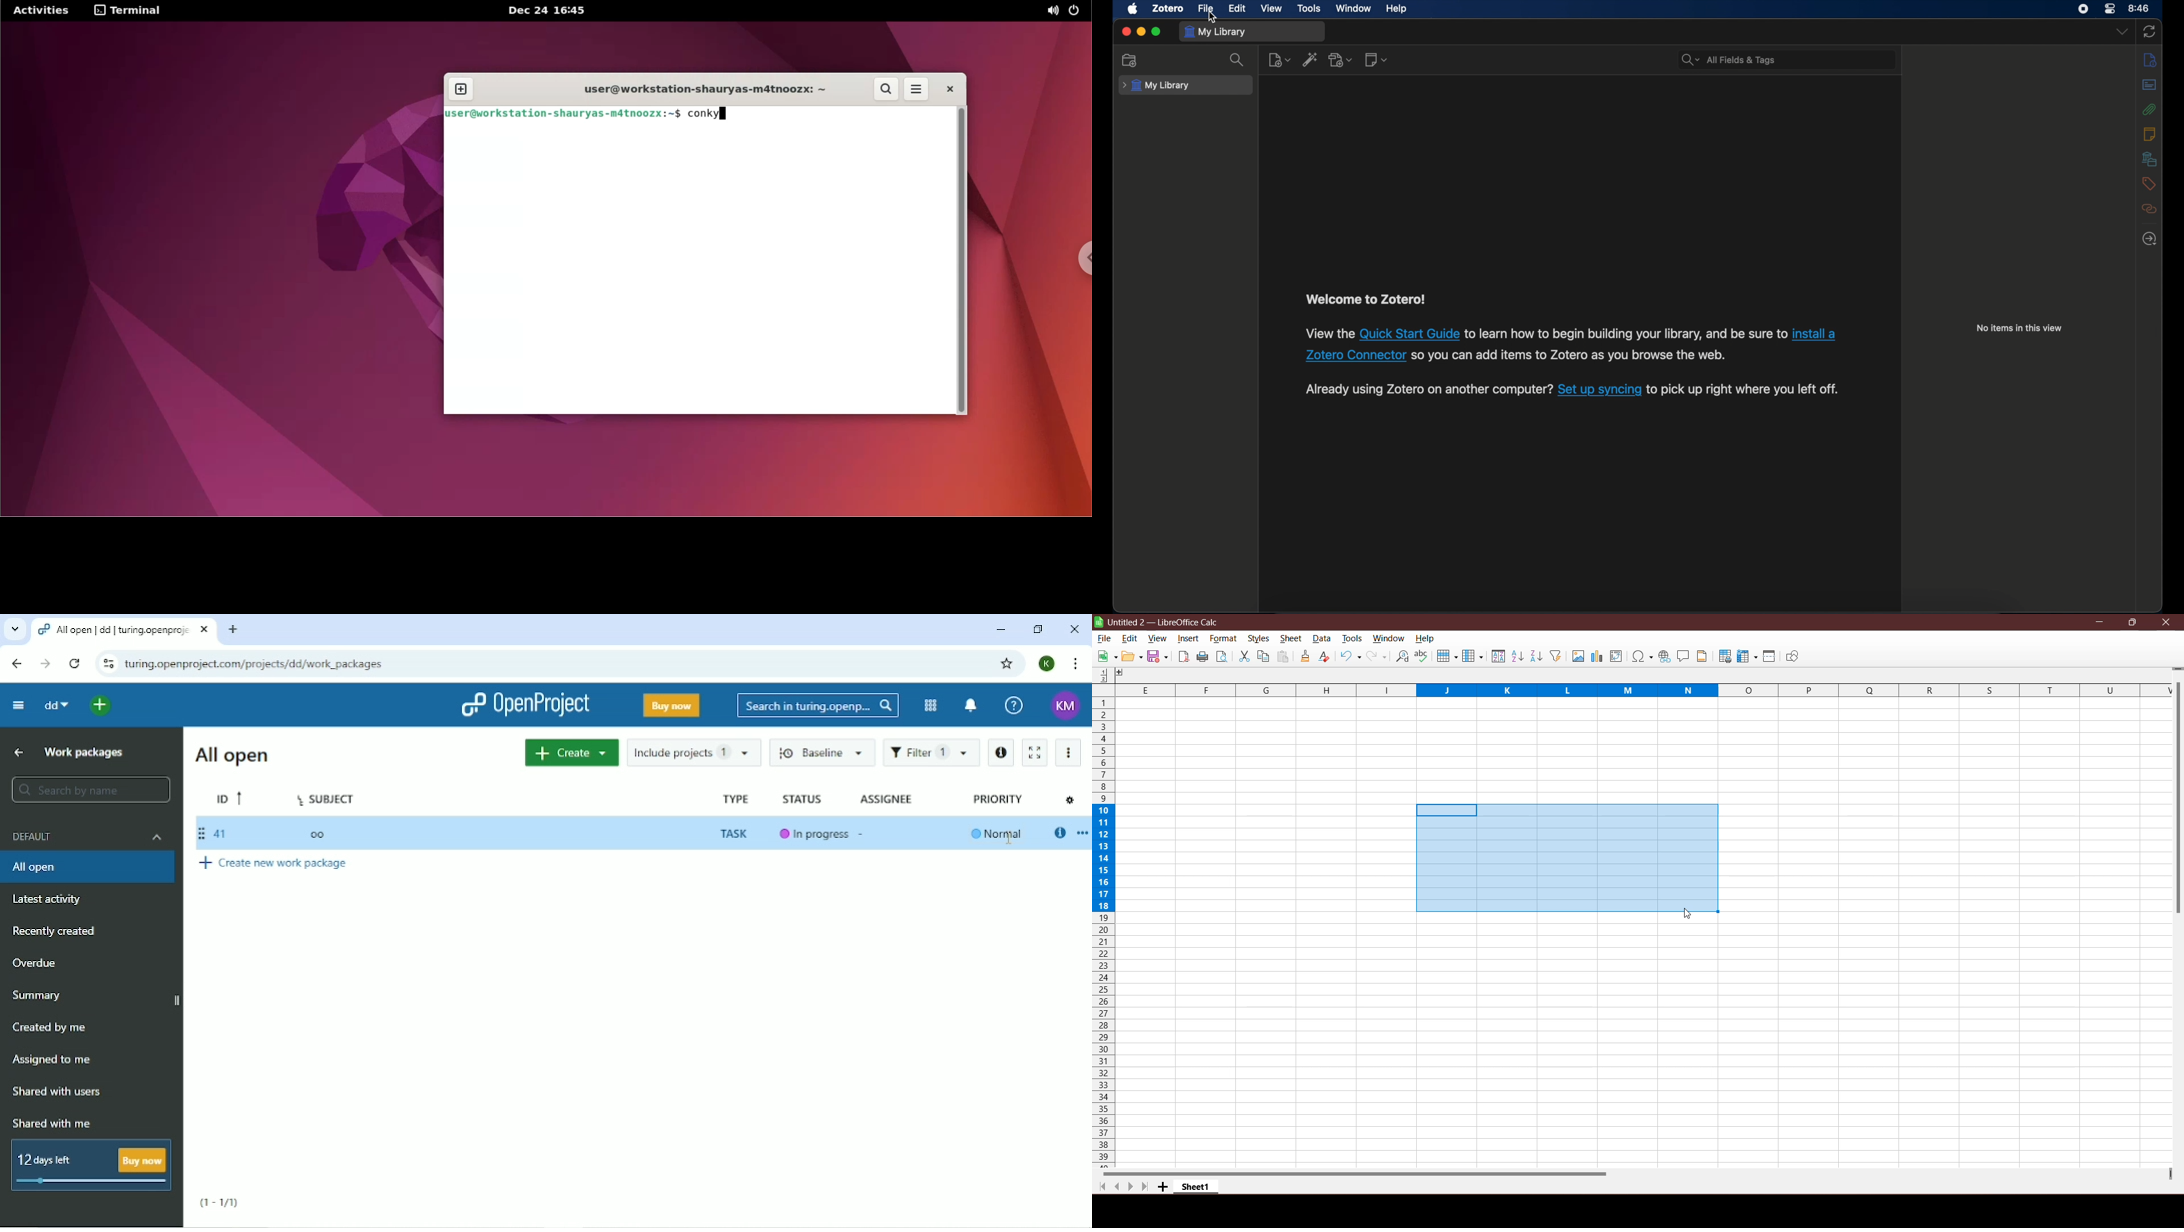 The height and width of the screenshot is (1232, 2184). I want to click on Insert Poll, so click(1596, 656).